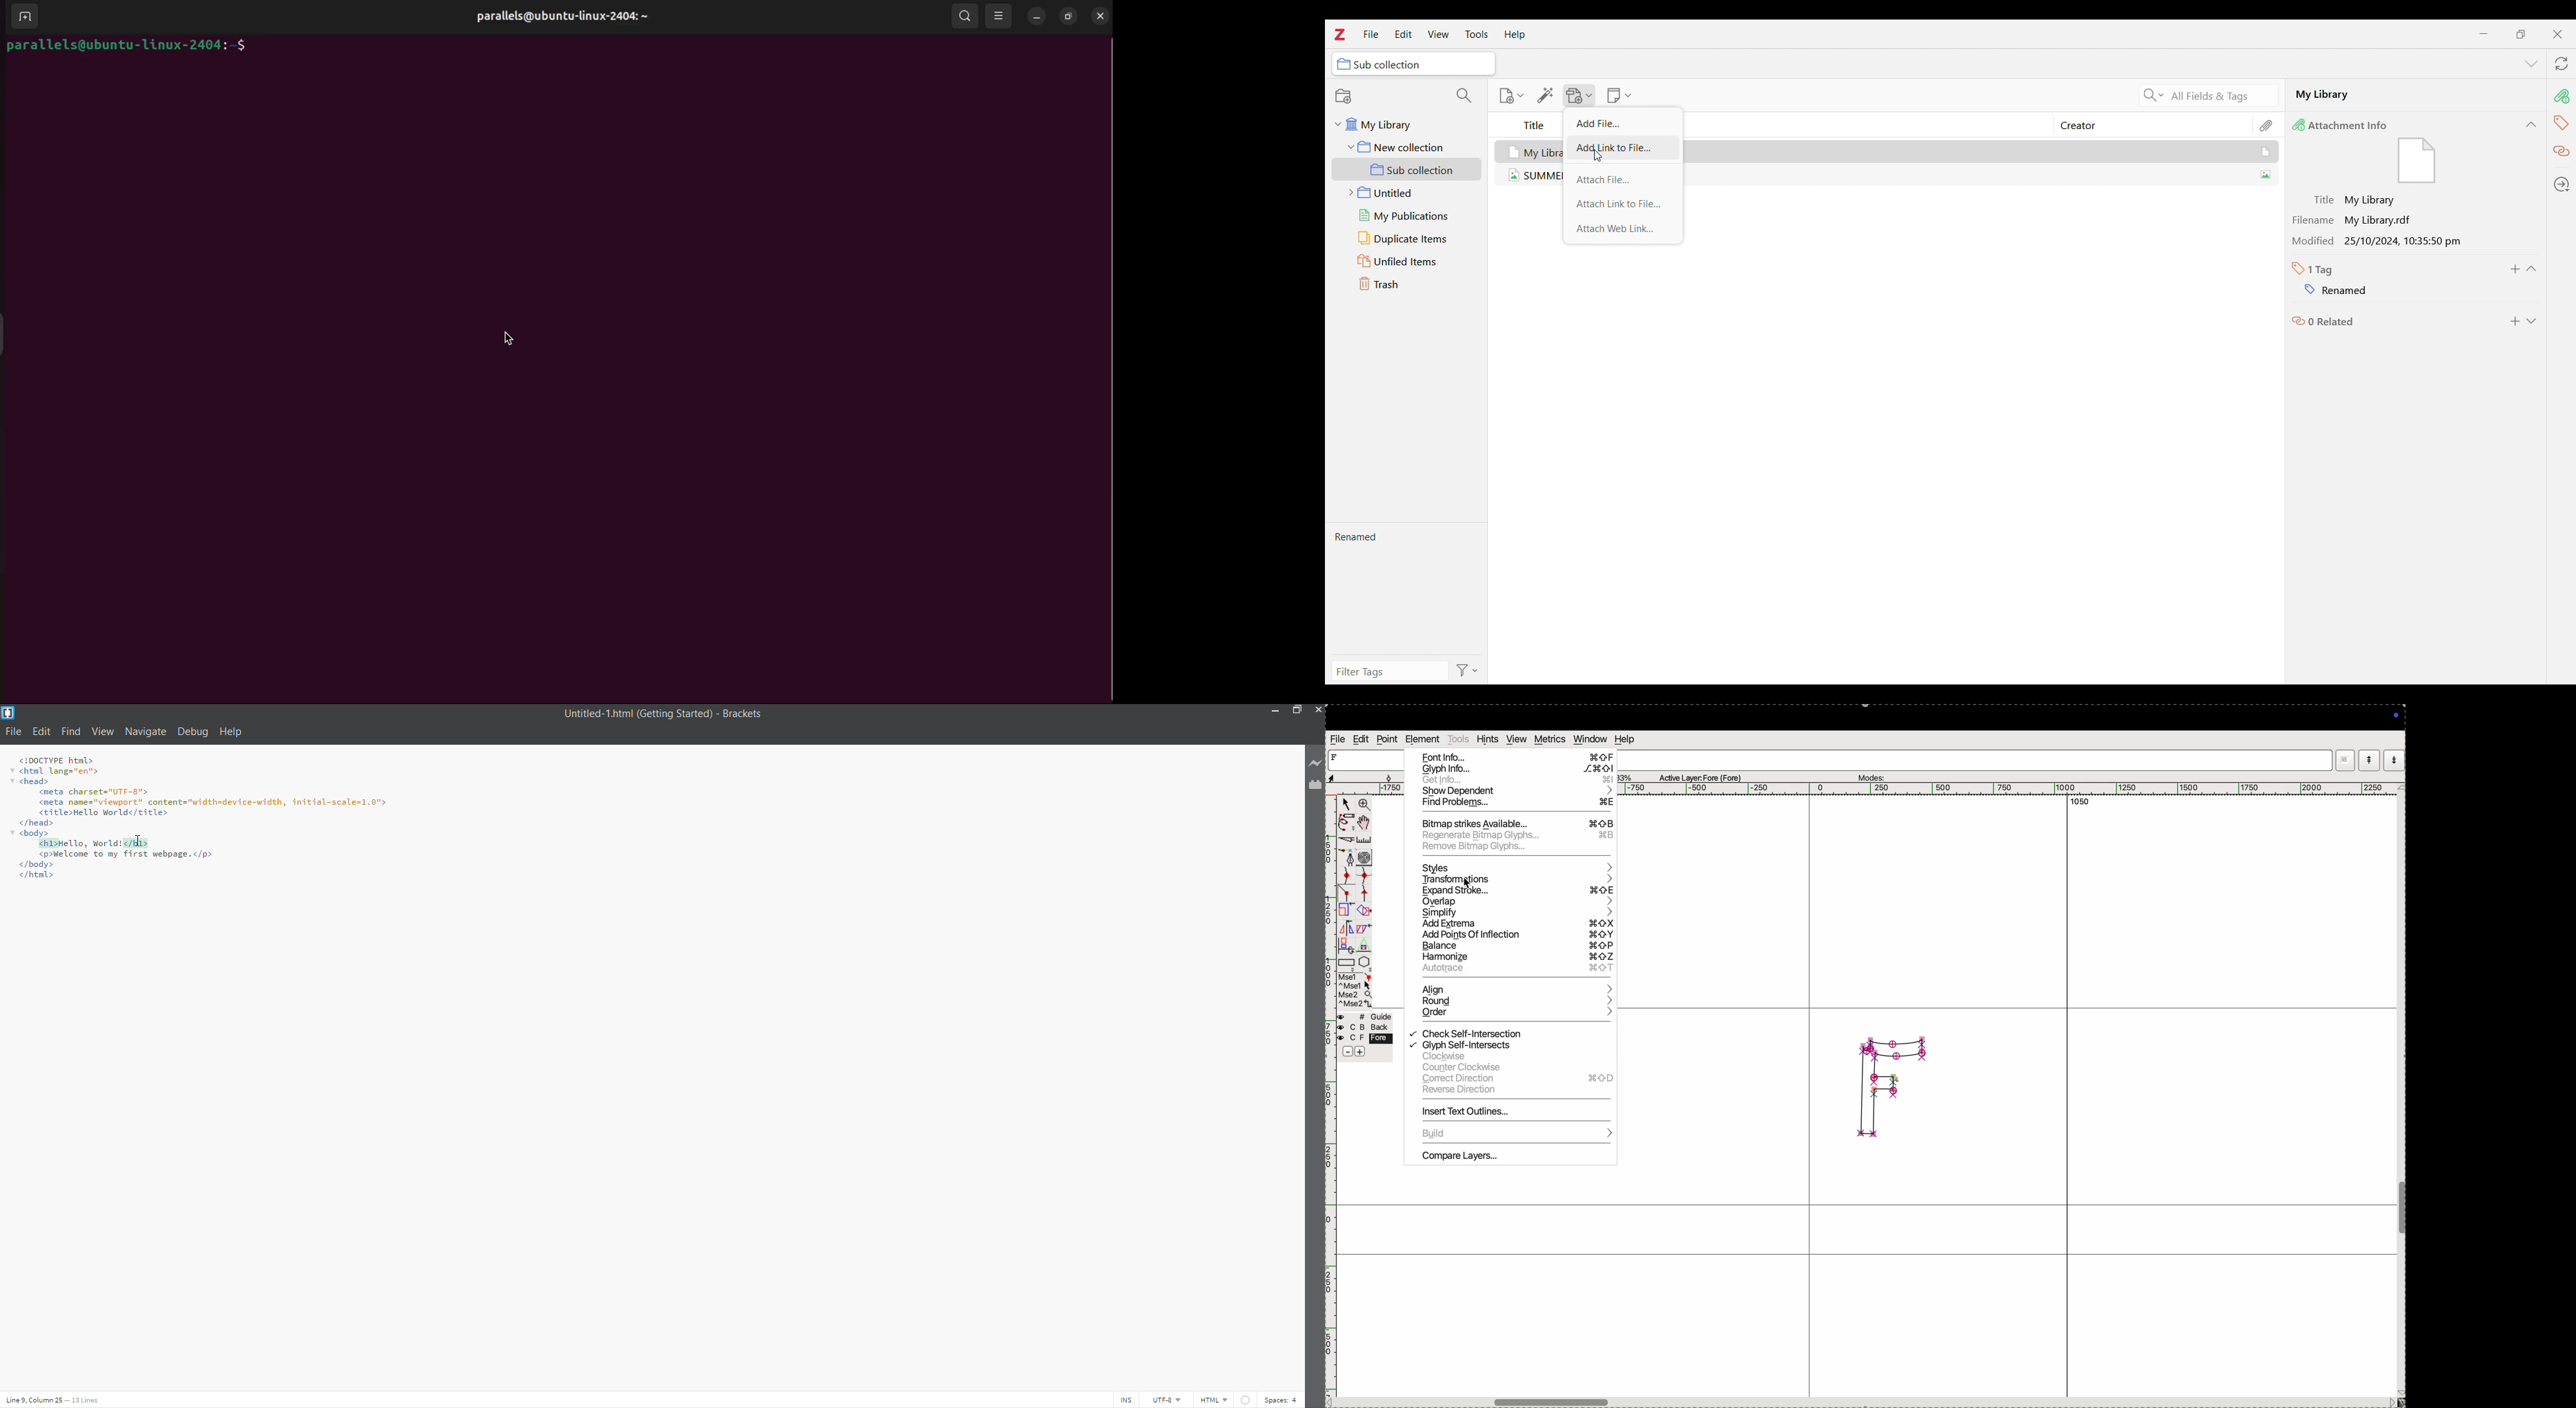  What do you see at coordinates (2395, 759) in the screenshot?
I see `mode down` at bounding box center [2395, 759].